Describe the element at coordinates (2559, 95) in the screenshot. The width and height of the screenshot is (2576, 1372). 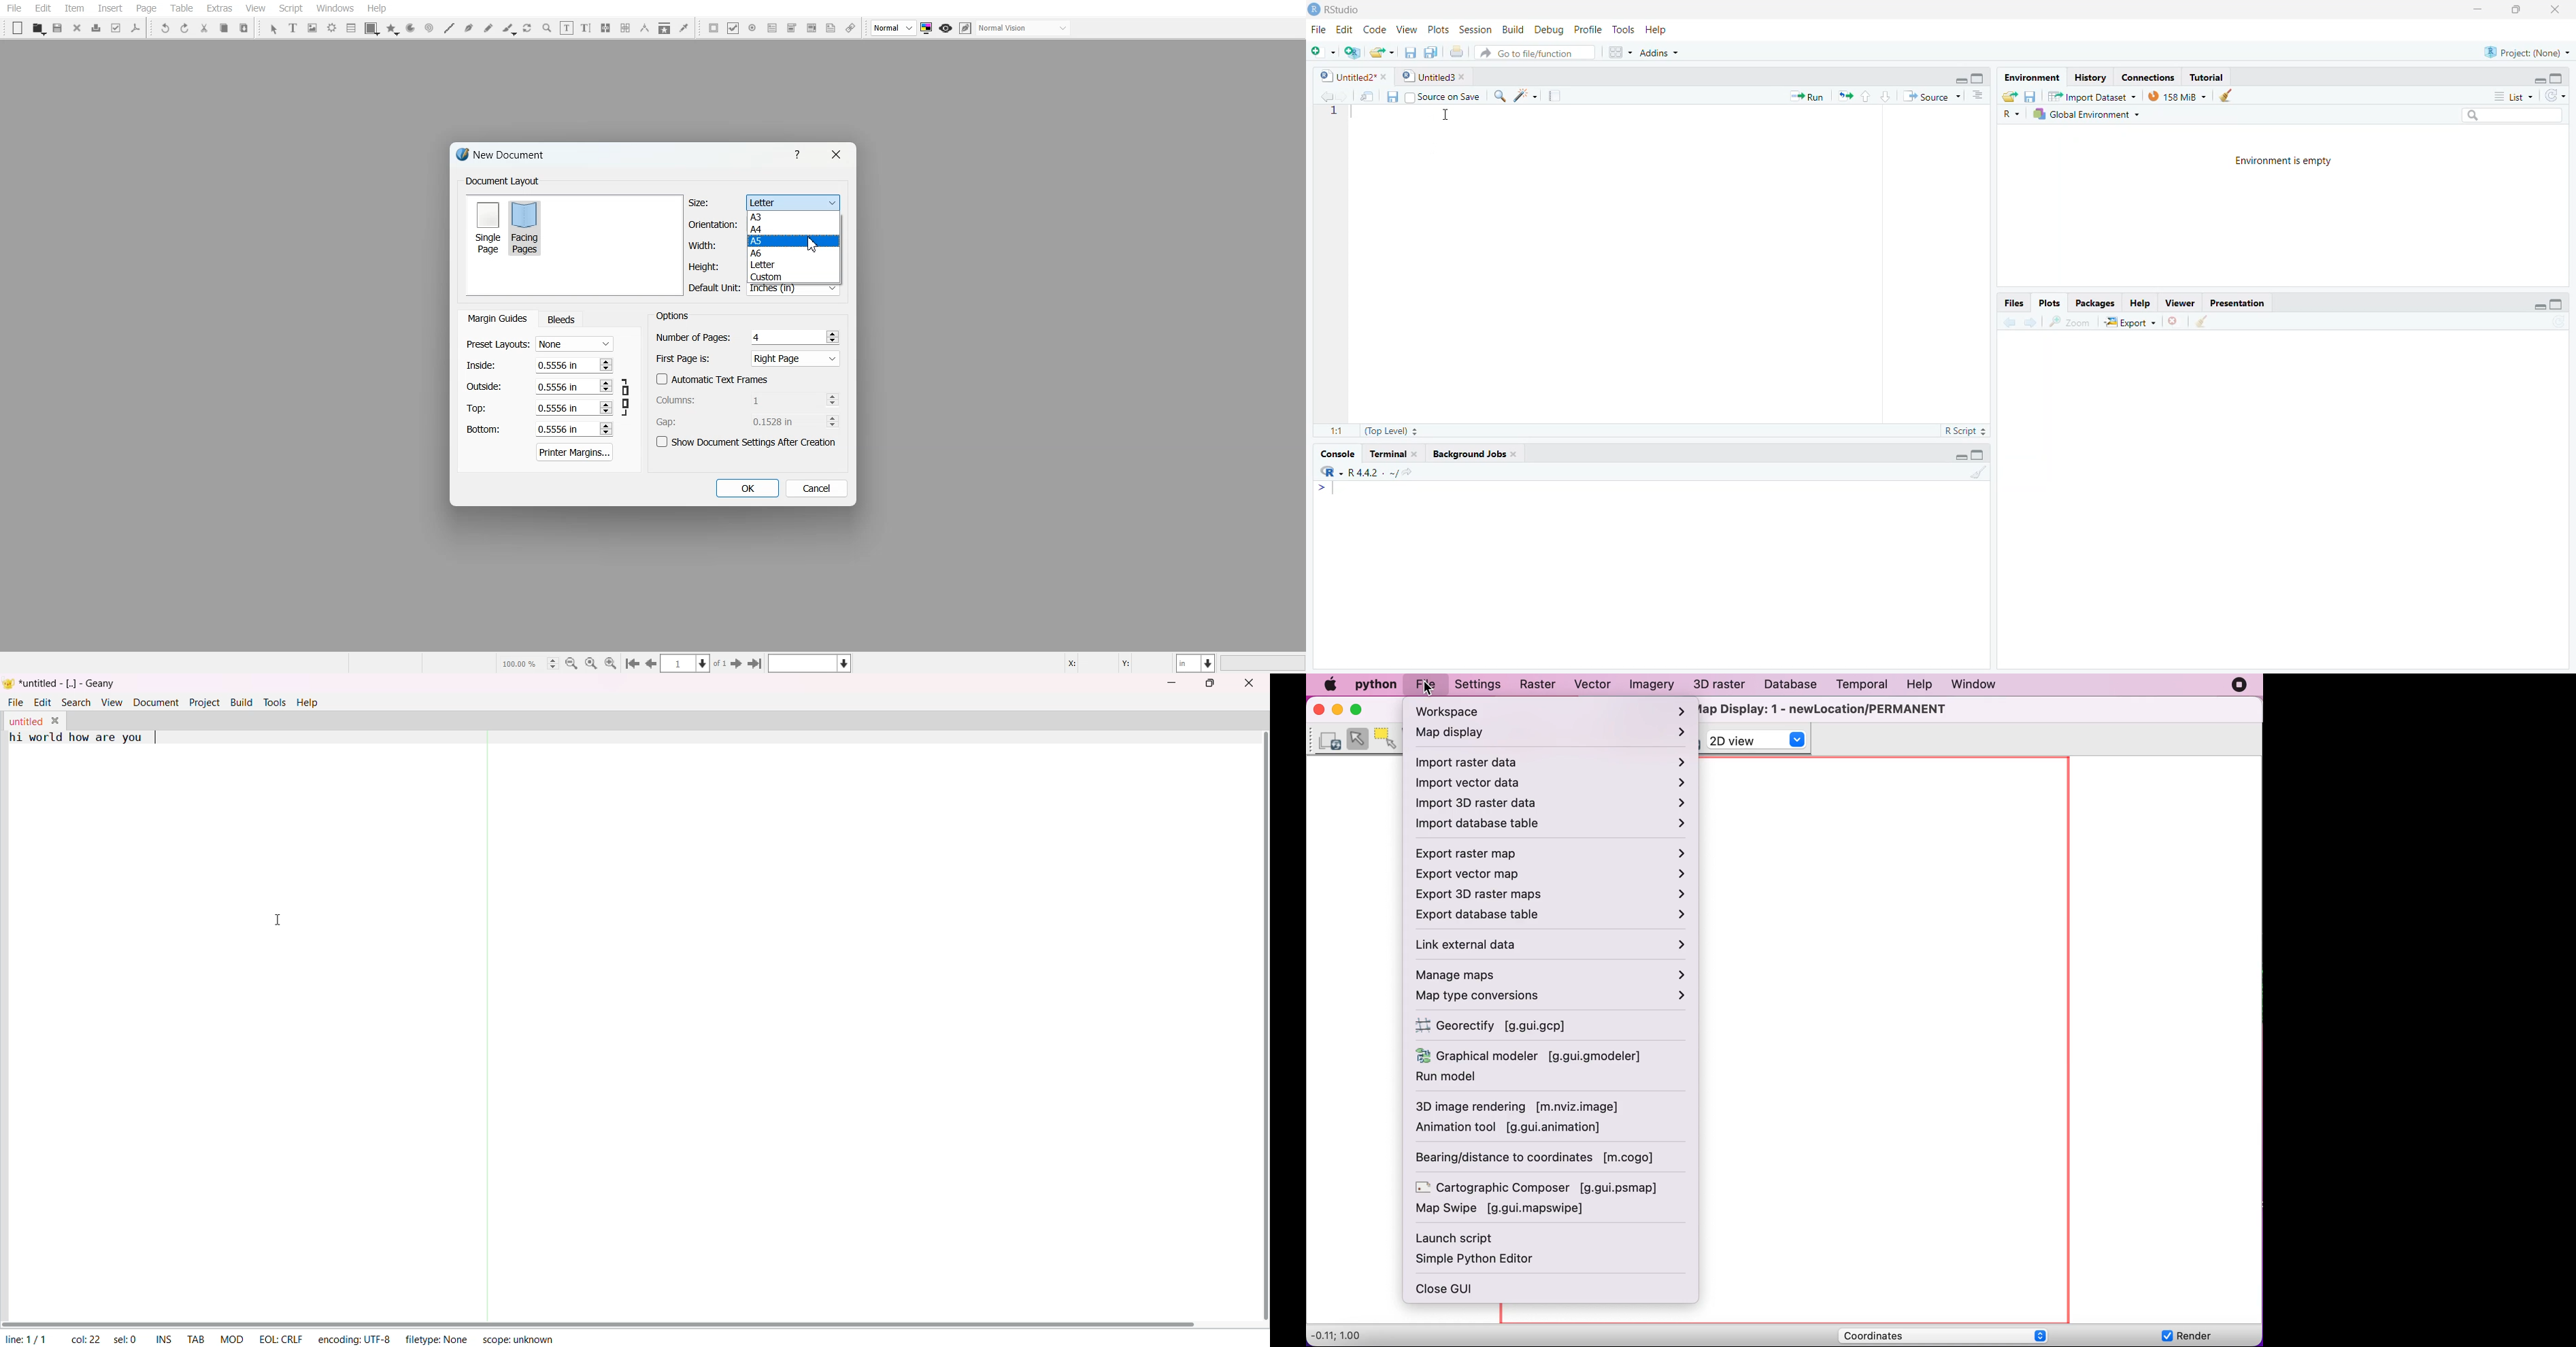
I see `Refresh` at that location.